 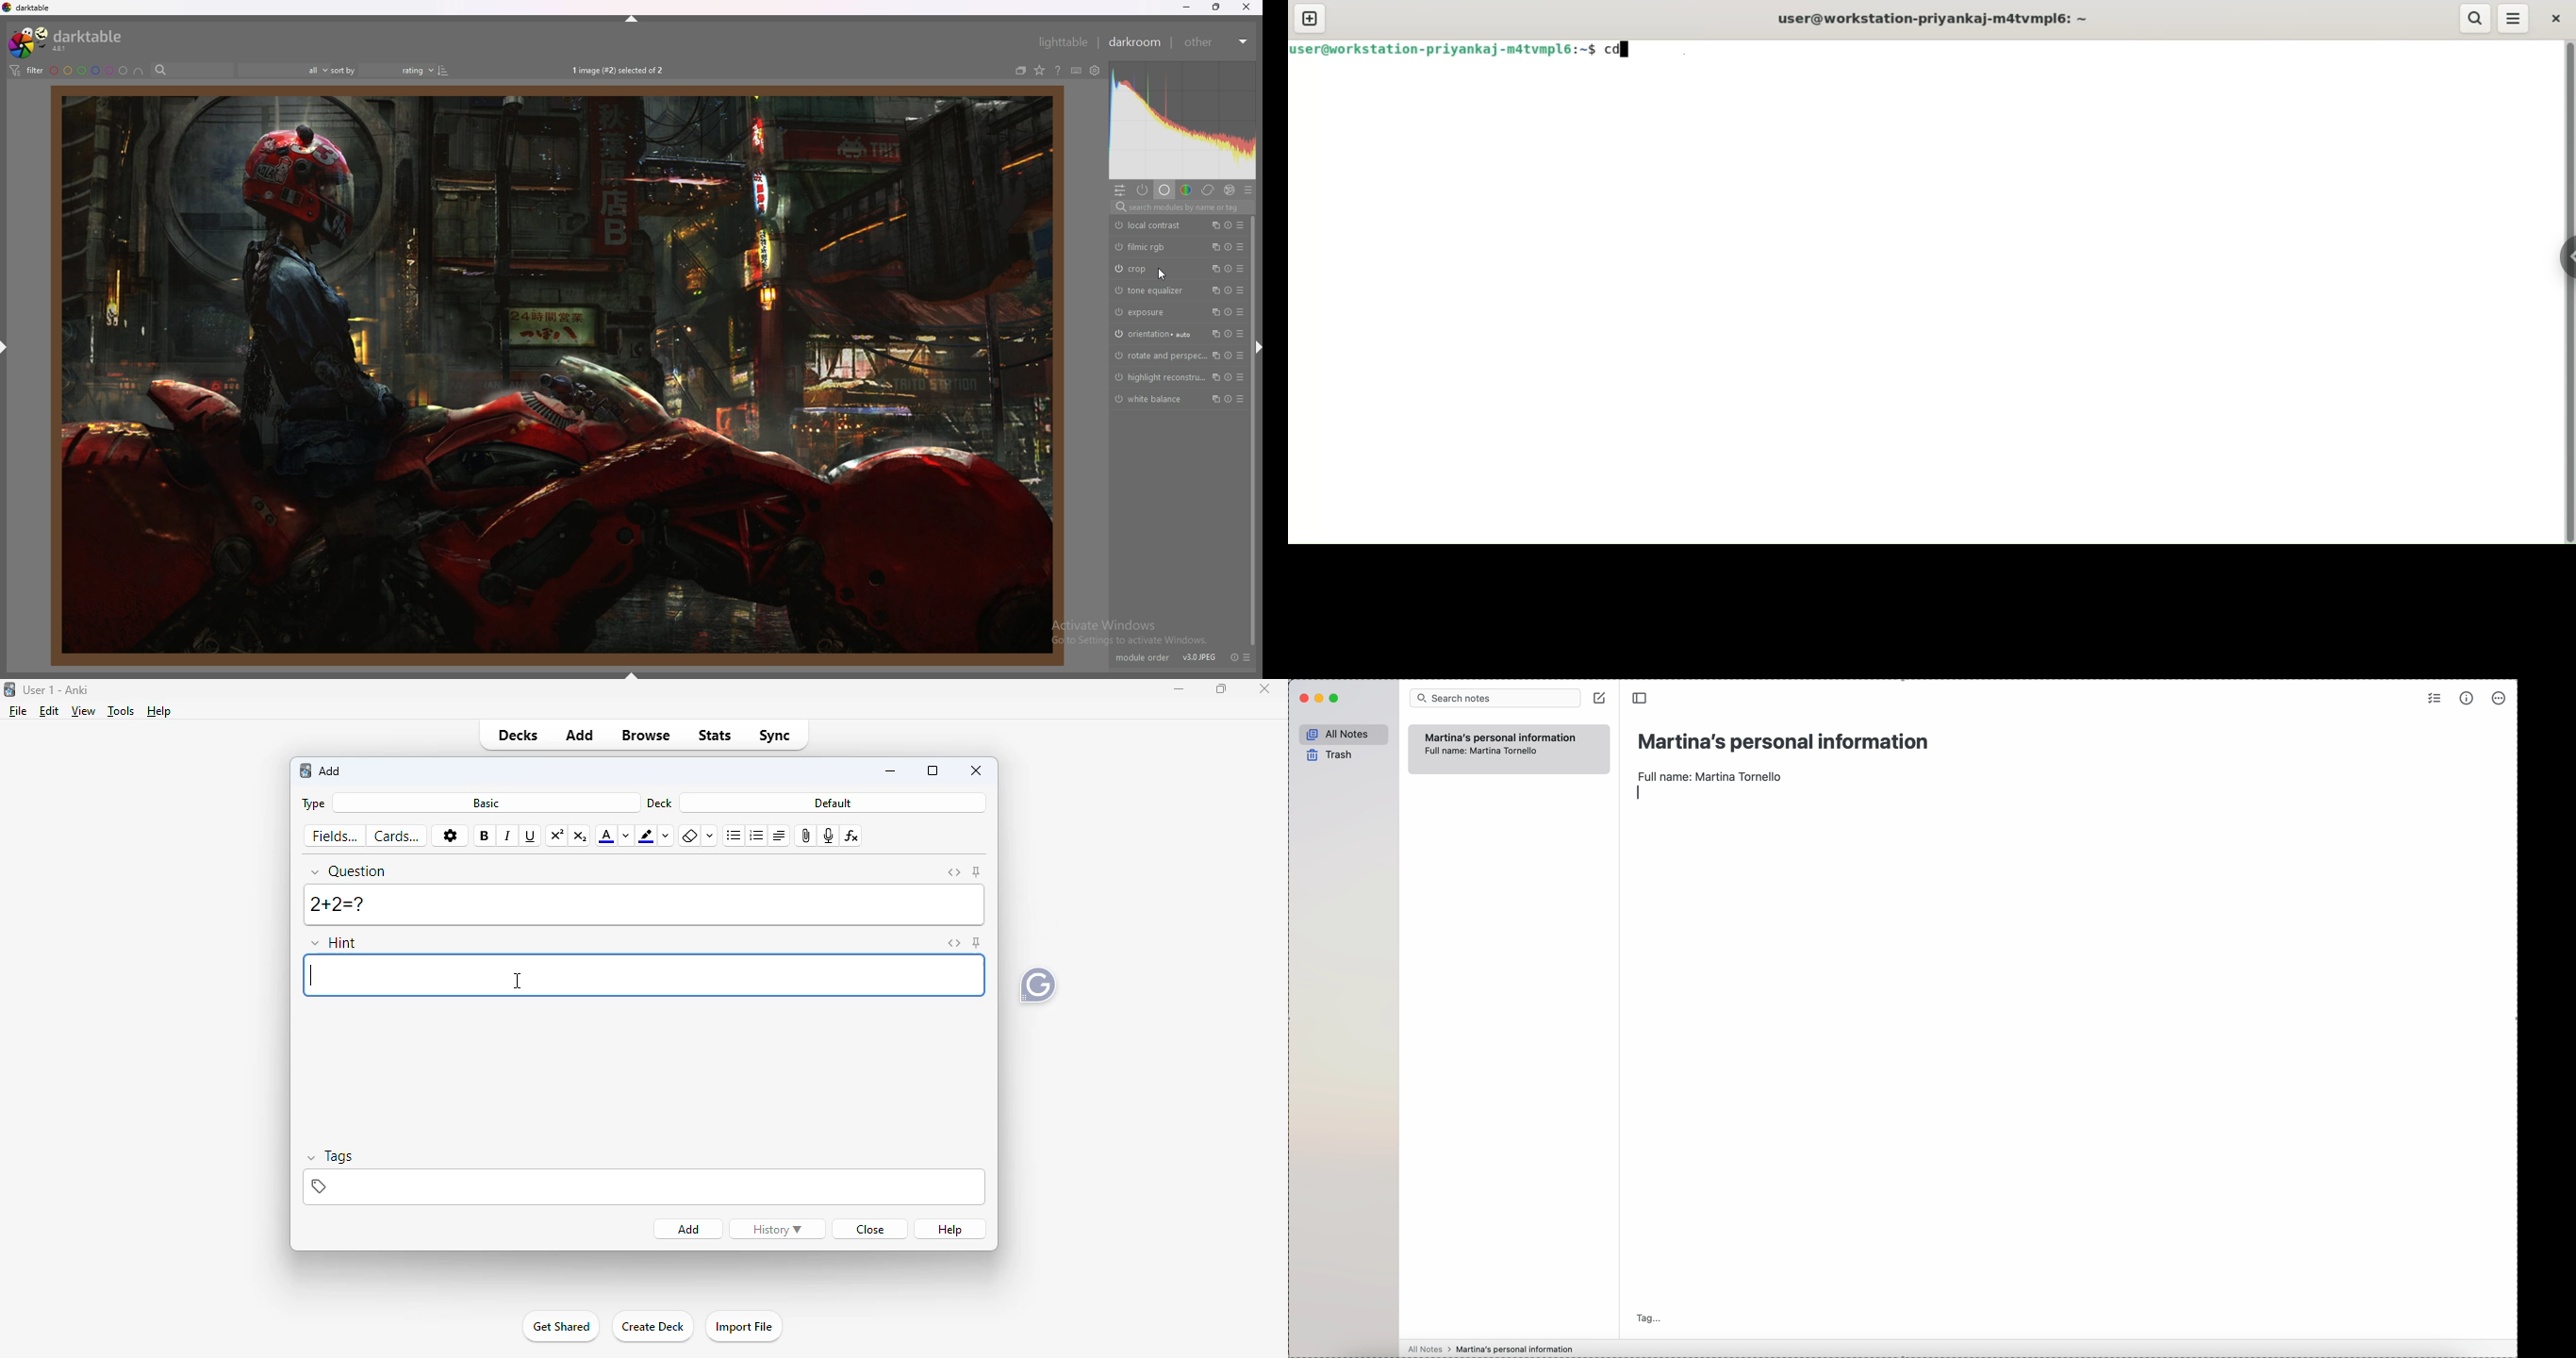 What do you see at coordinates (711, 836) in the screenshot?
I see `select formatting to remove` at bounding box center [711, 836].